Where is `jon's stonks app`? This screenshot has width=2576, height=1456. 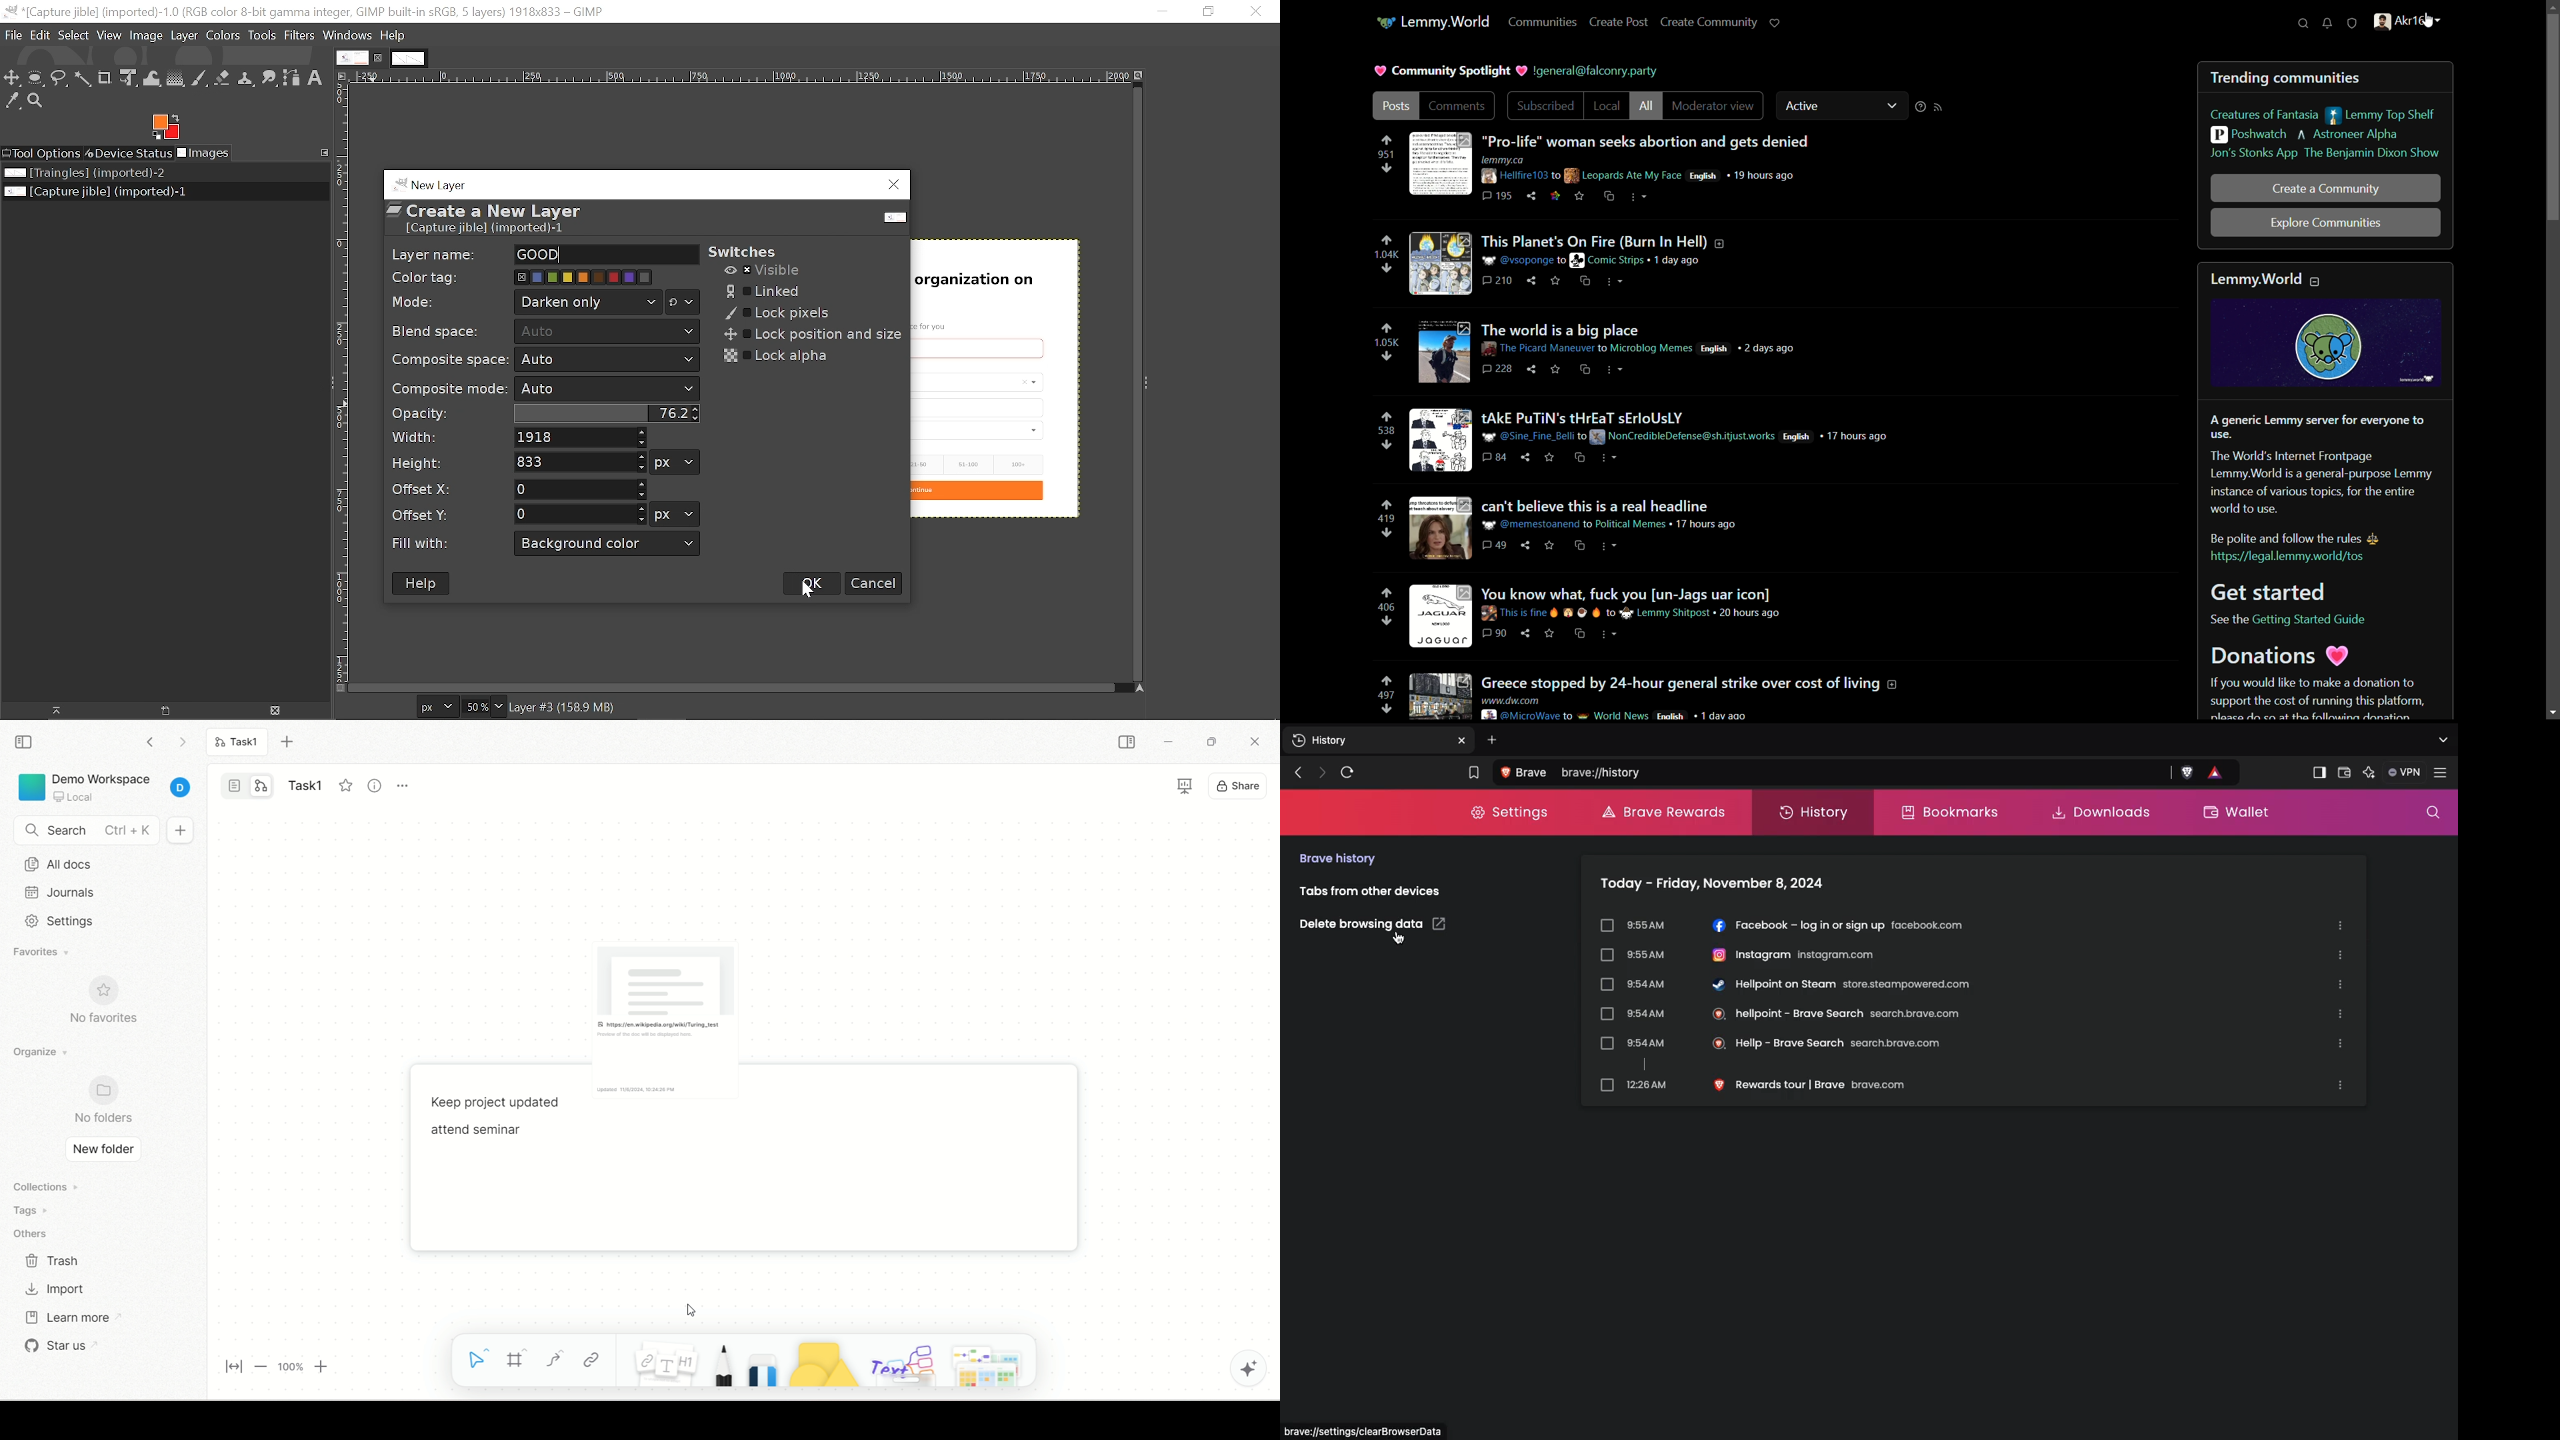 jon's stonks app is located at coordinates (2254, 153).